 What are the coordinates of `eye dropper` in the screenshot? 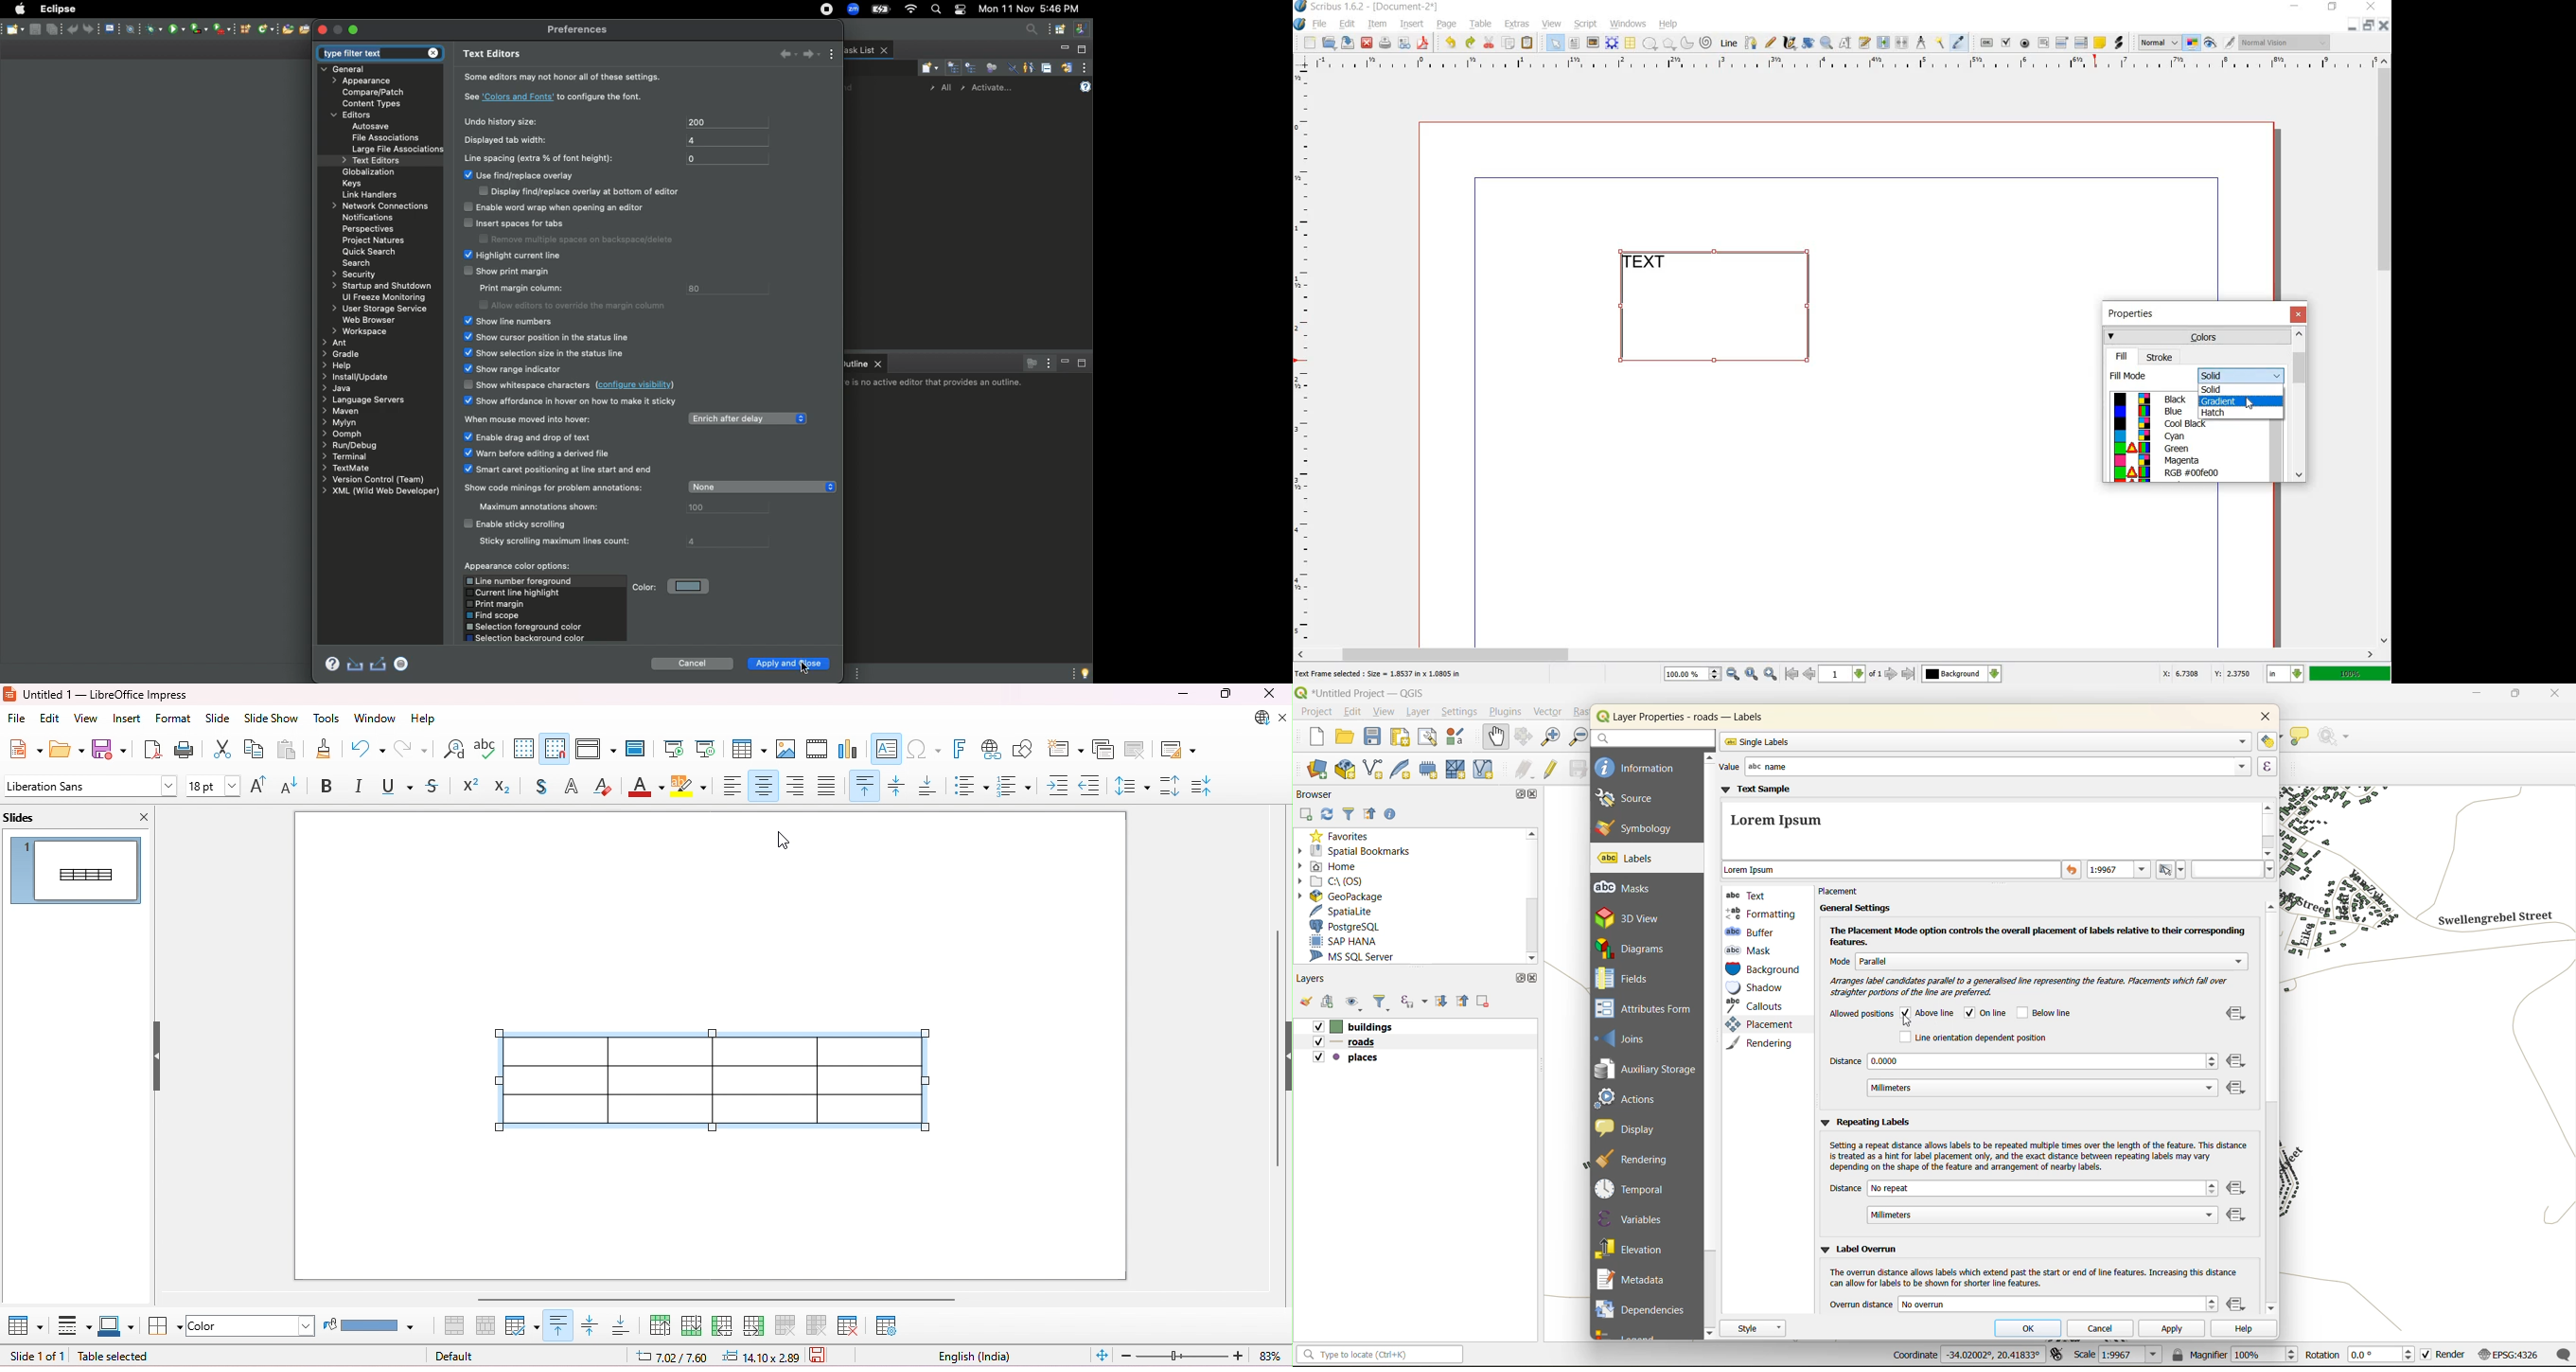 It's located at (1960, 43).